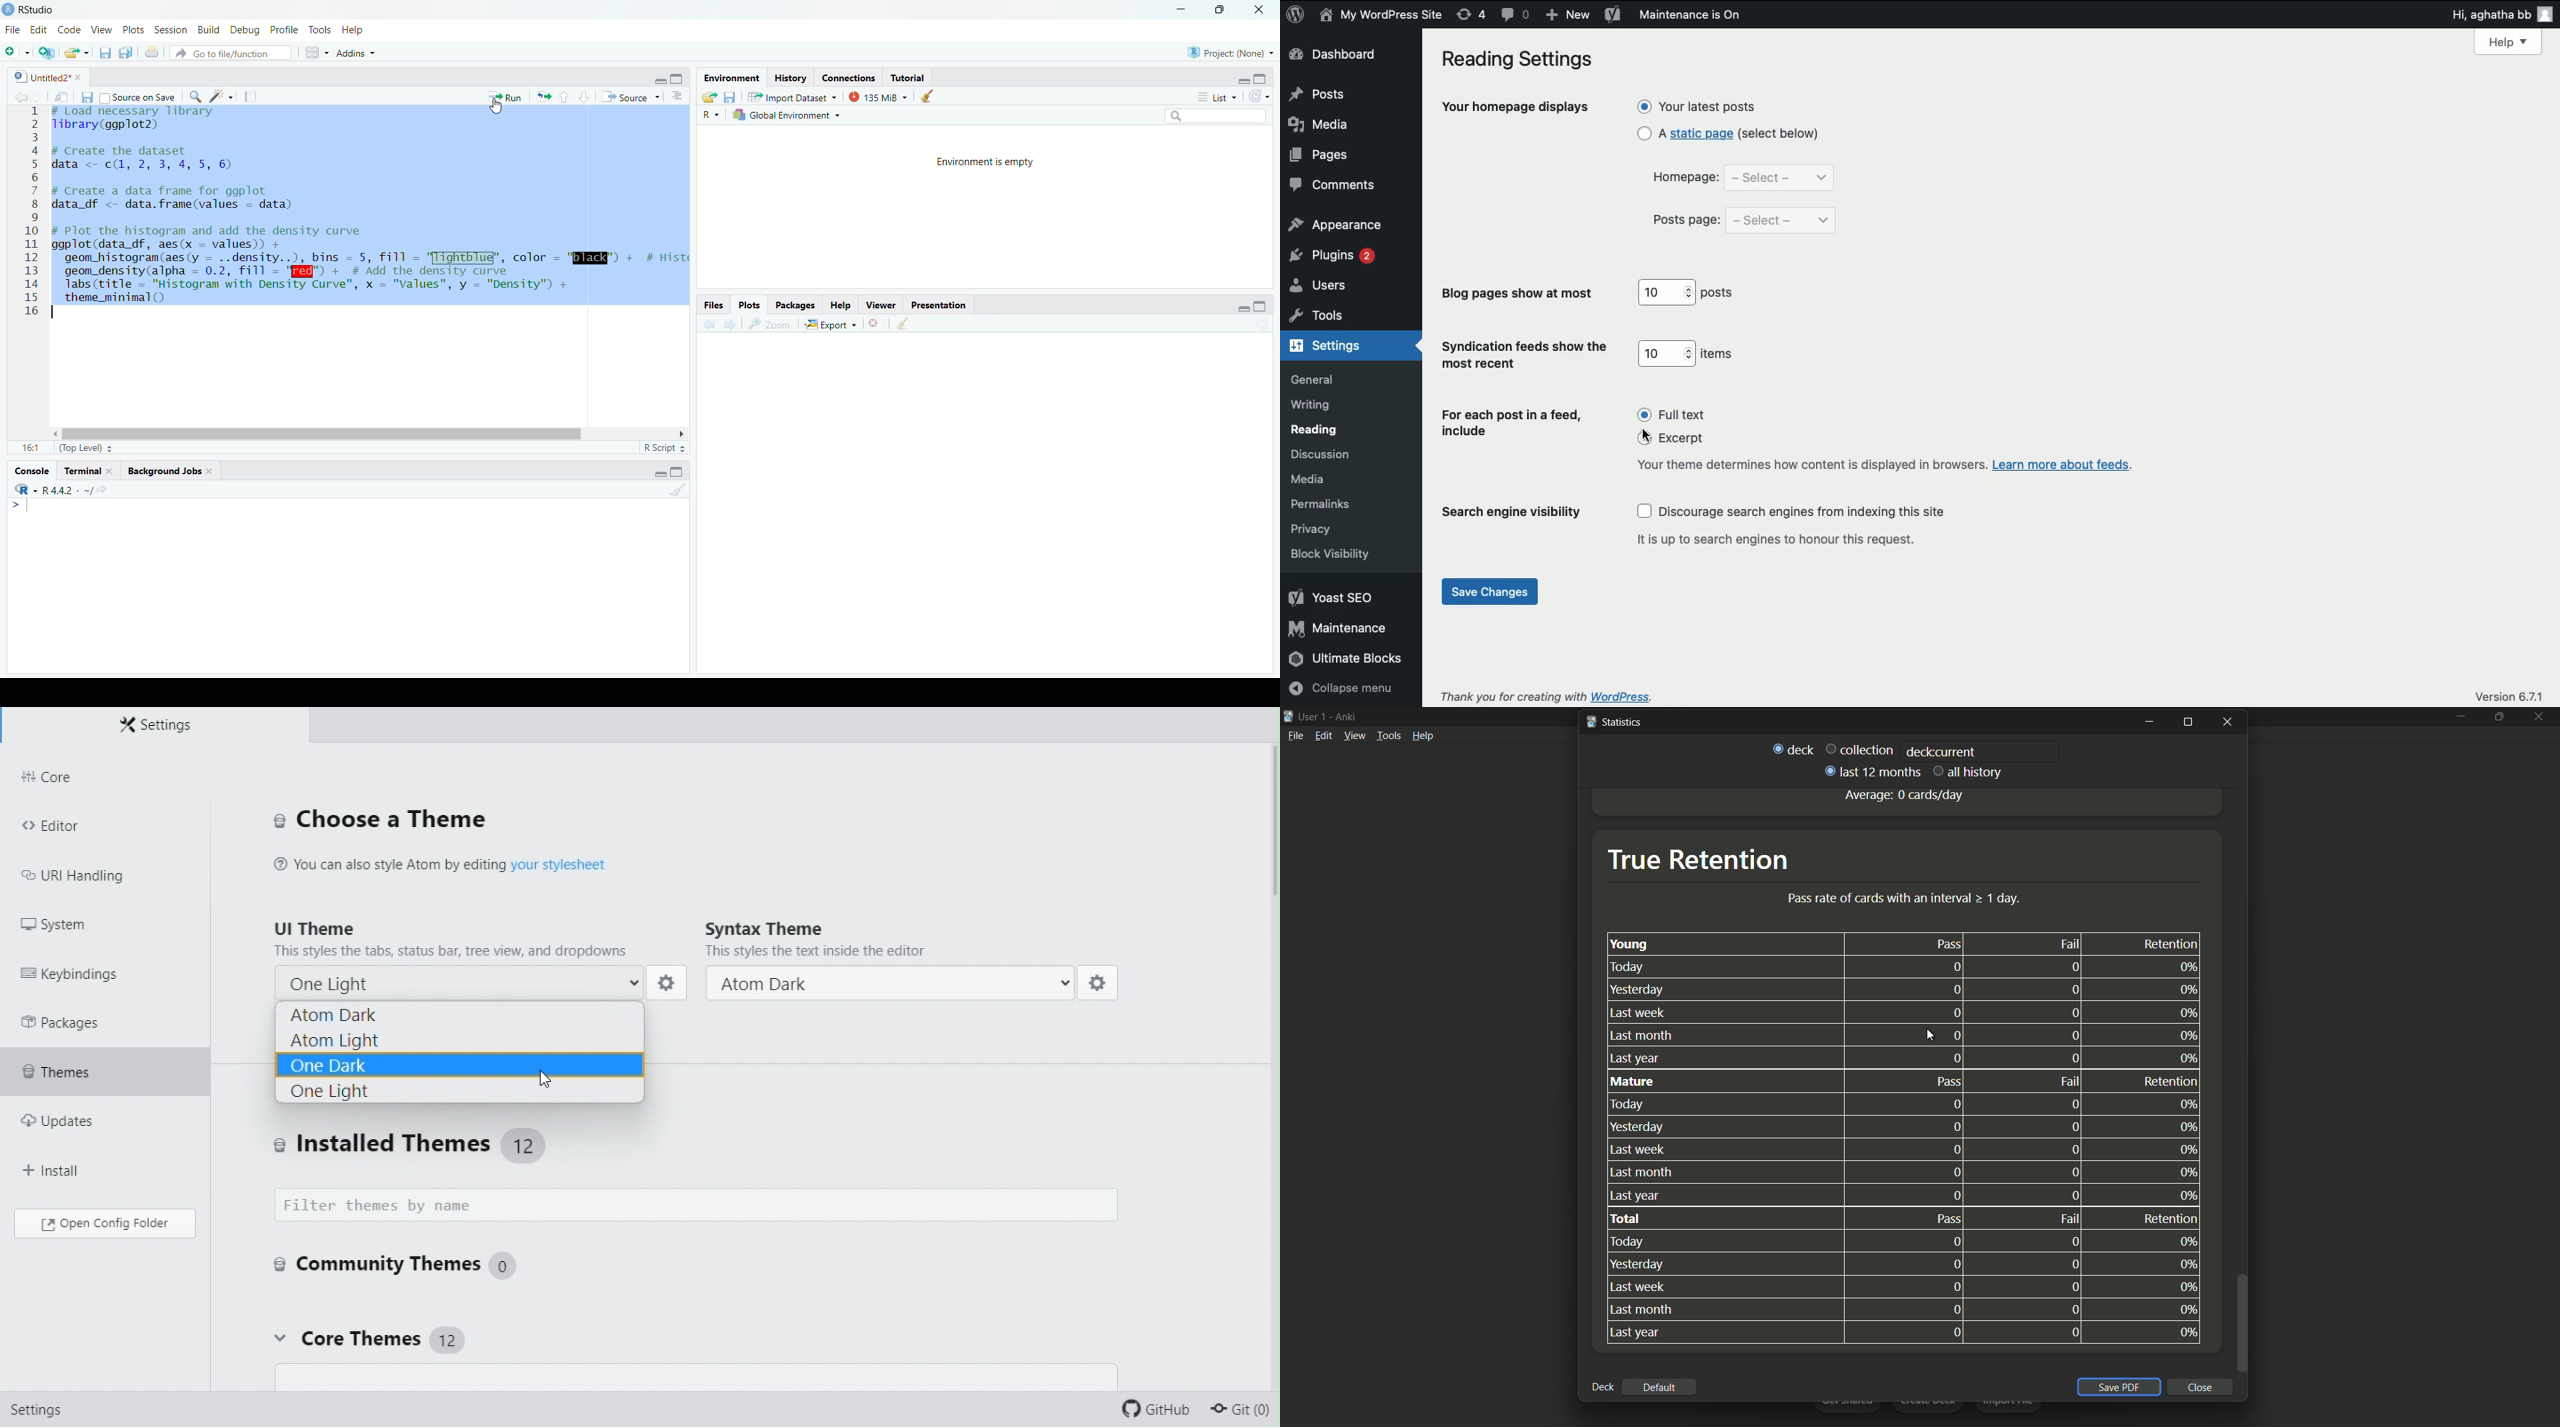 This screenshot has width=2576, height=1428. Describe the element at coordinates (33, 448) in the screenshot. I see `1:1` at that location.